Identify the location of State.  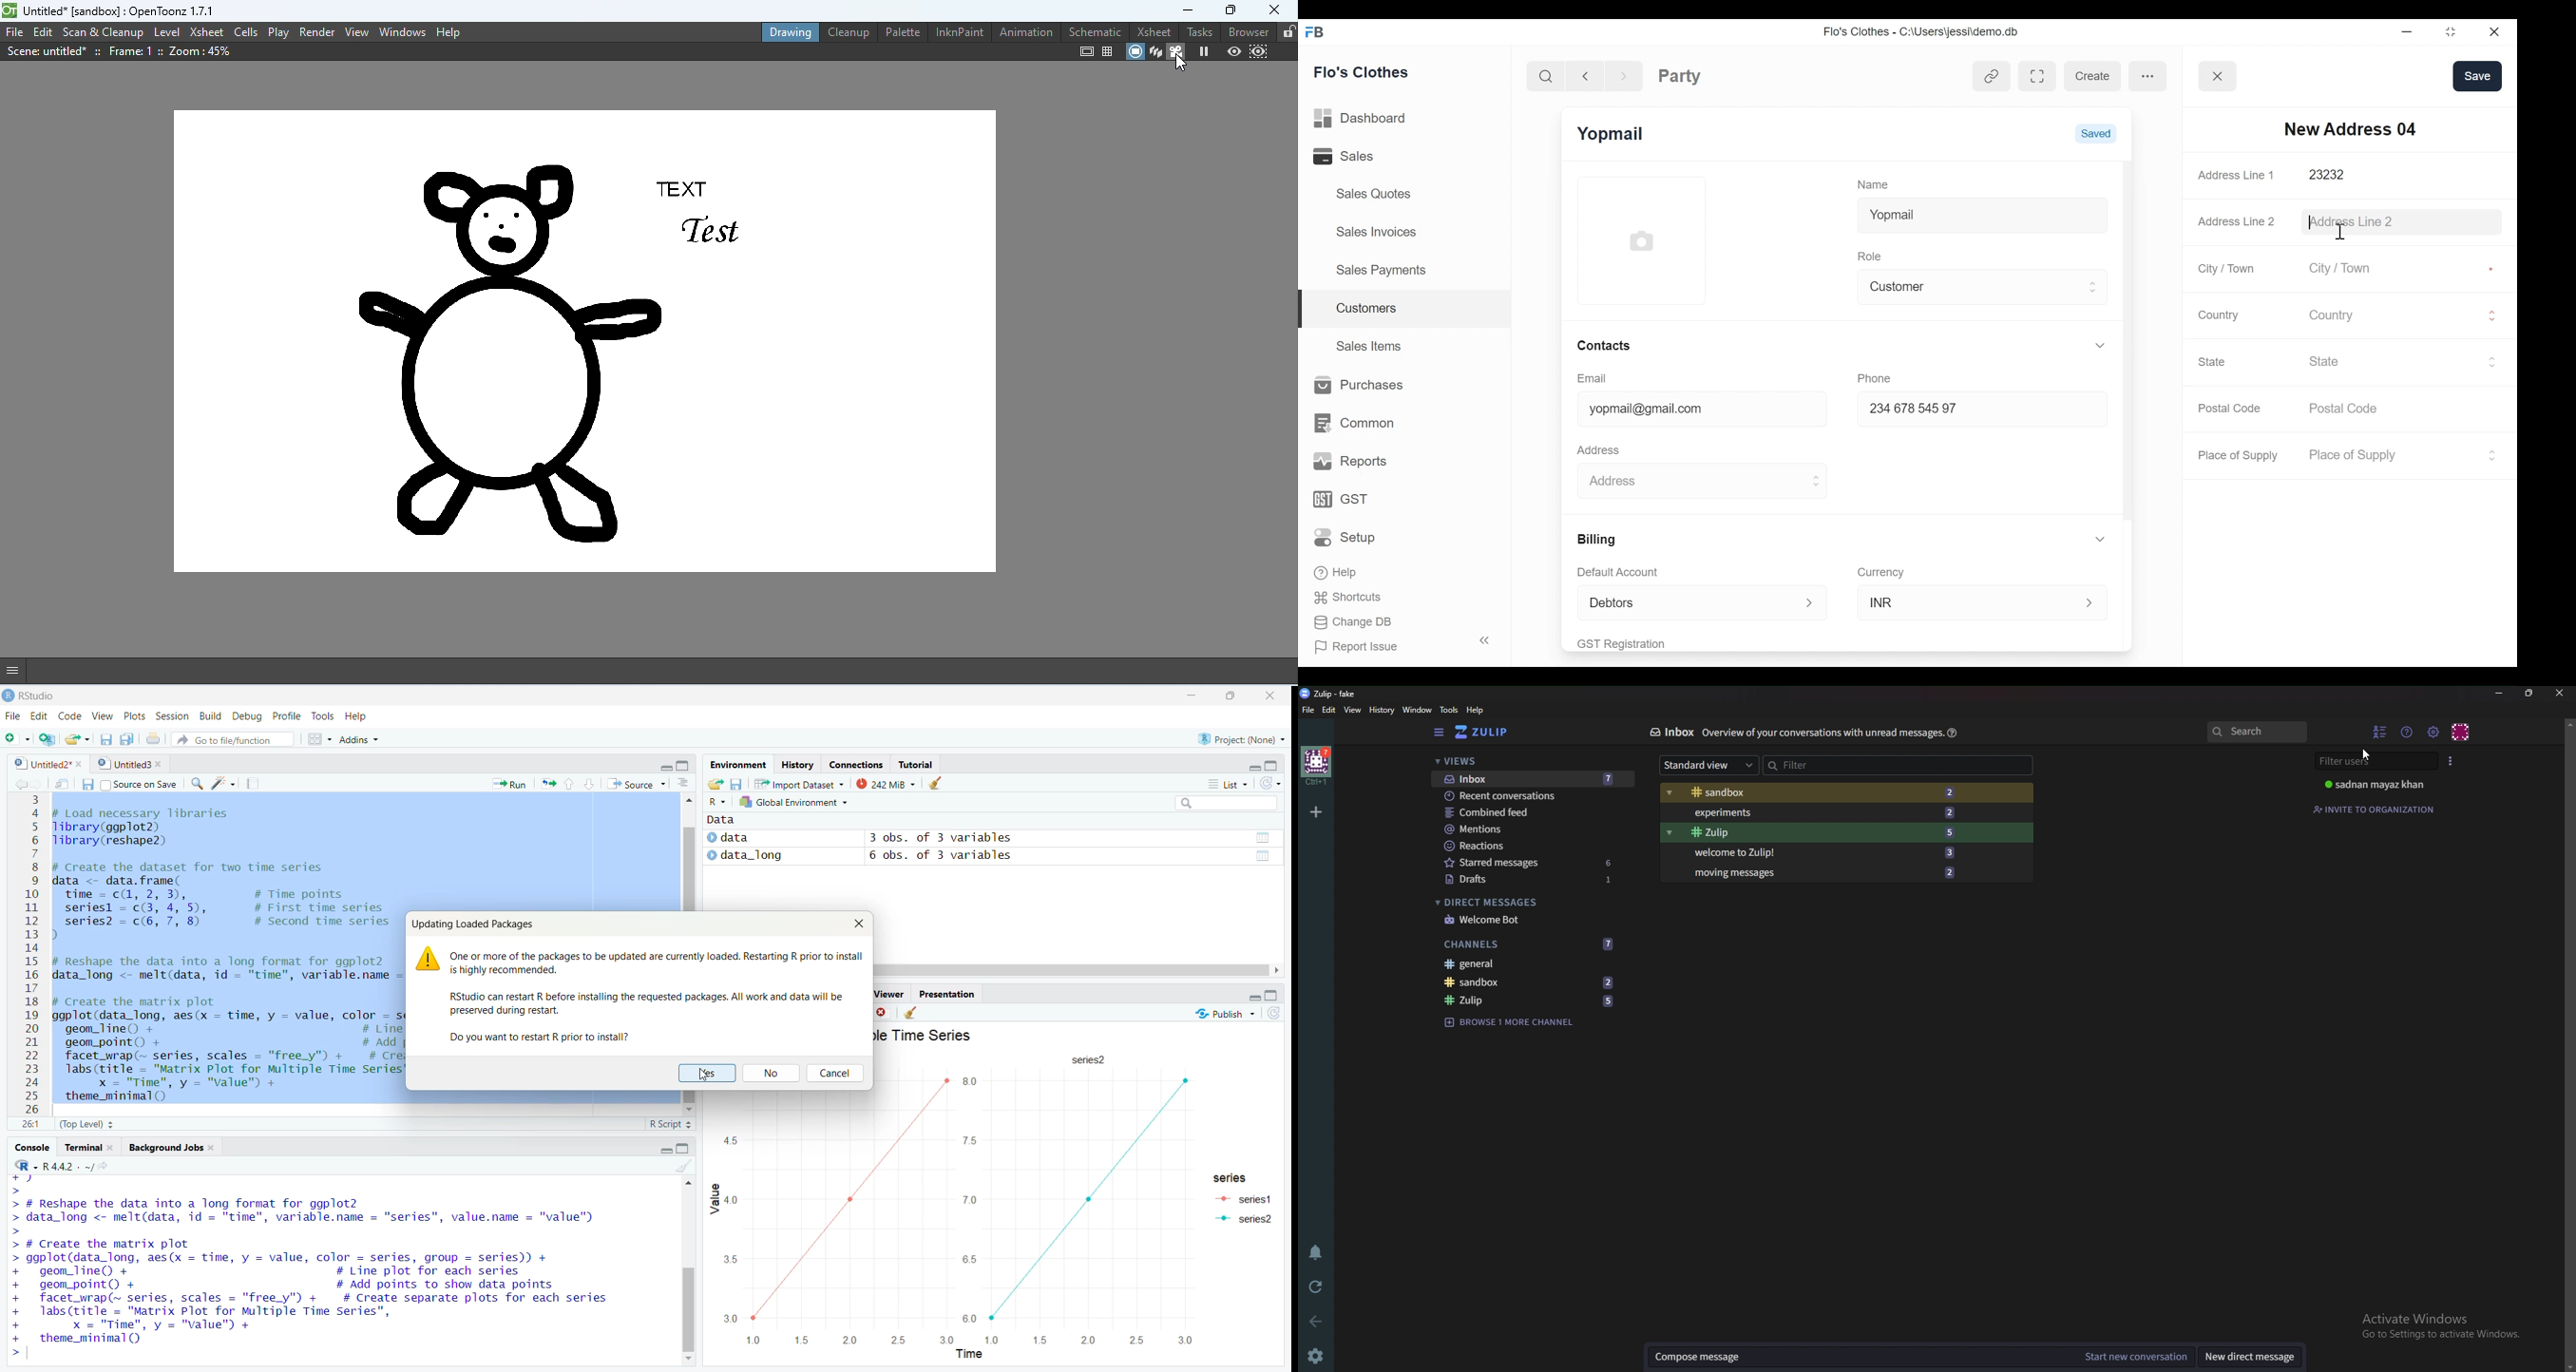
(2215, 361).